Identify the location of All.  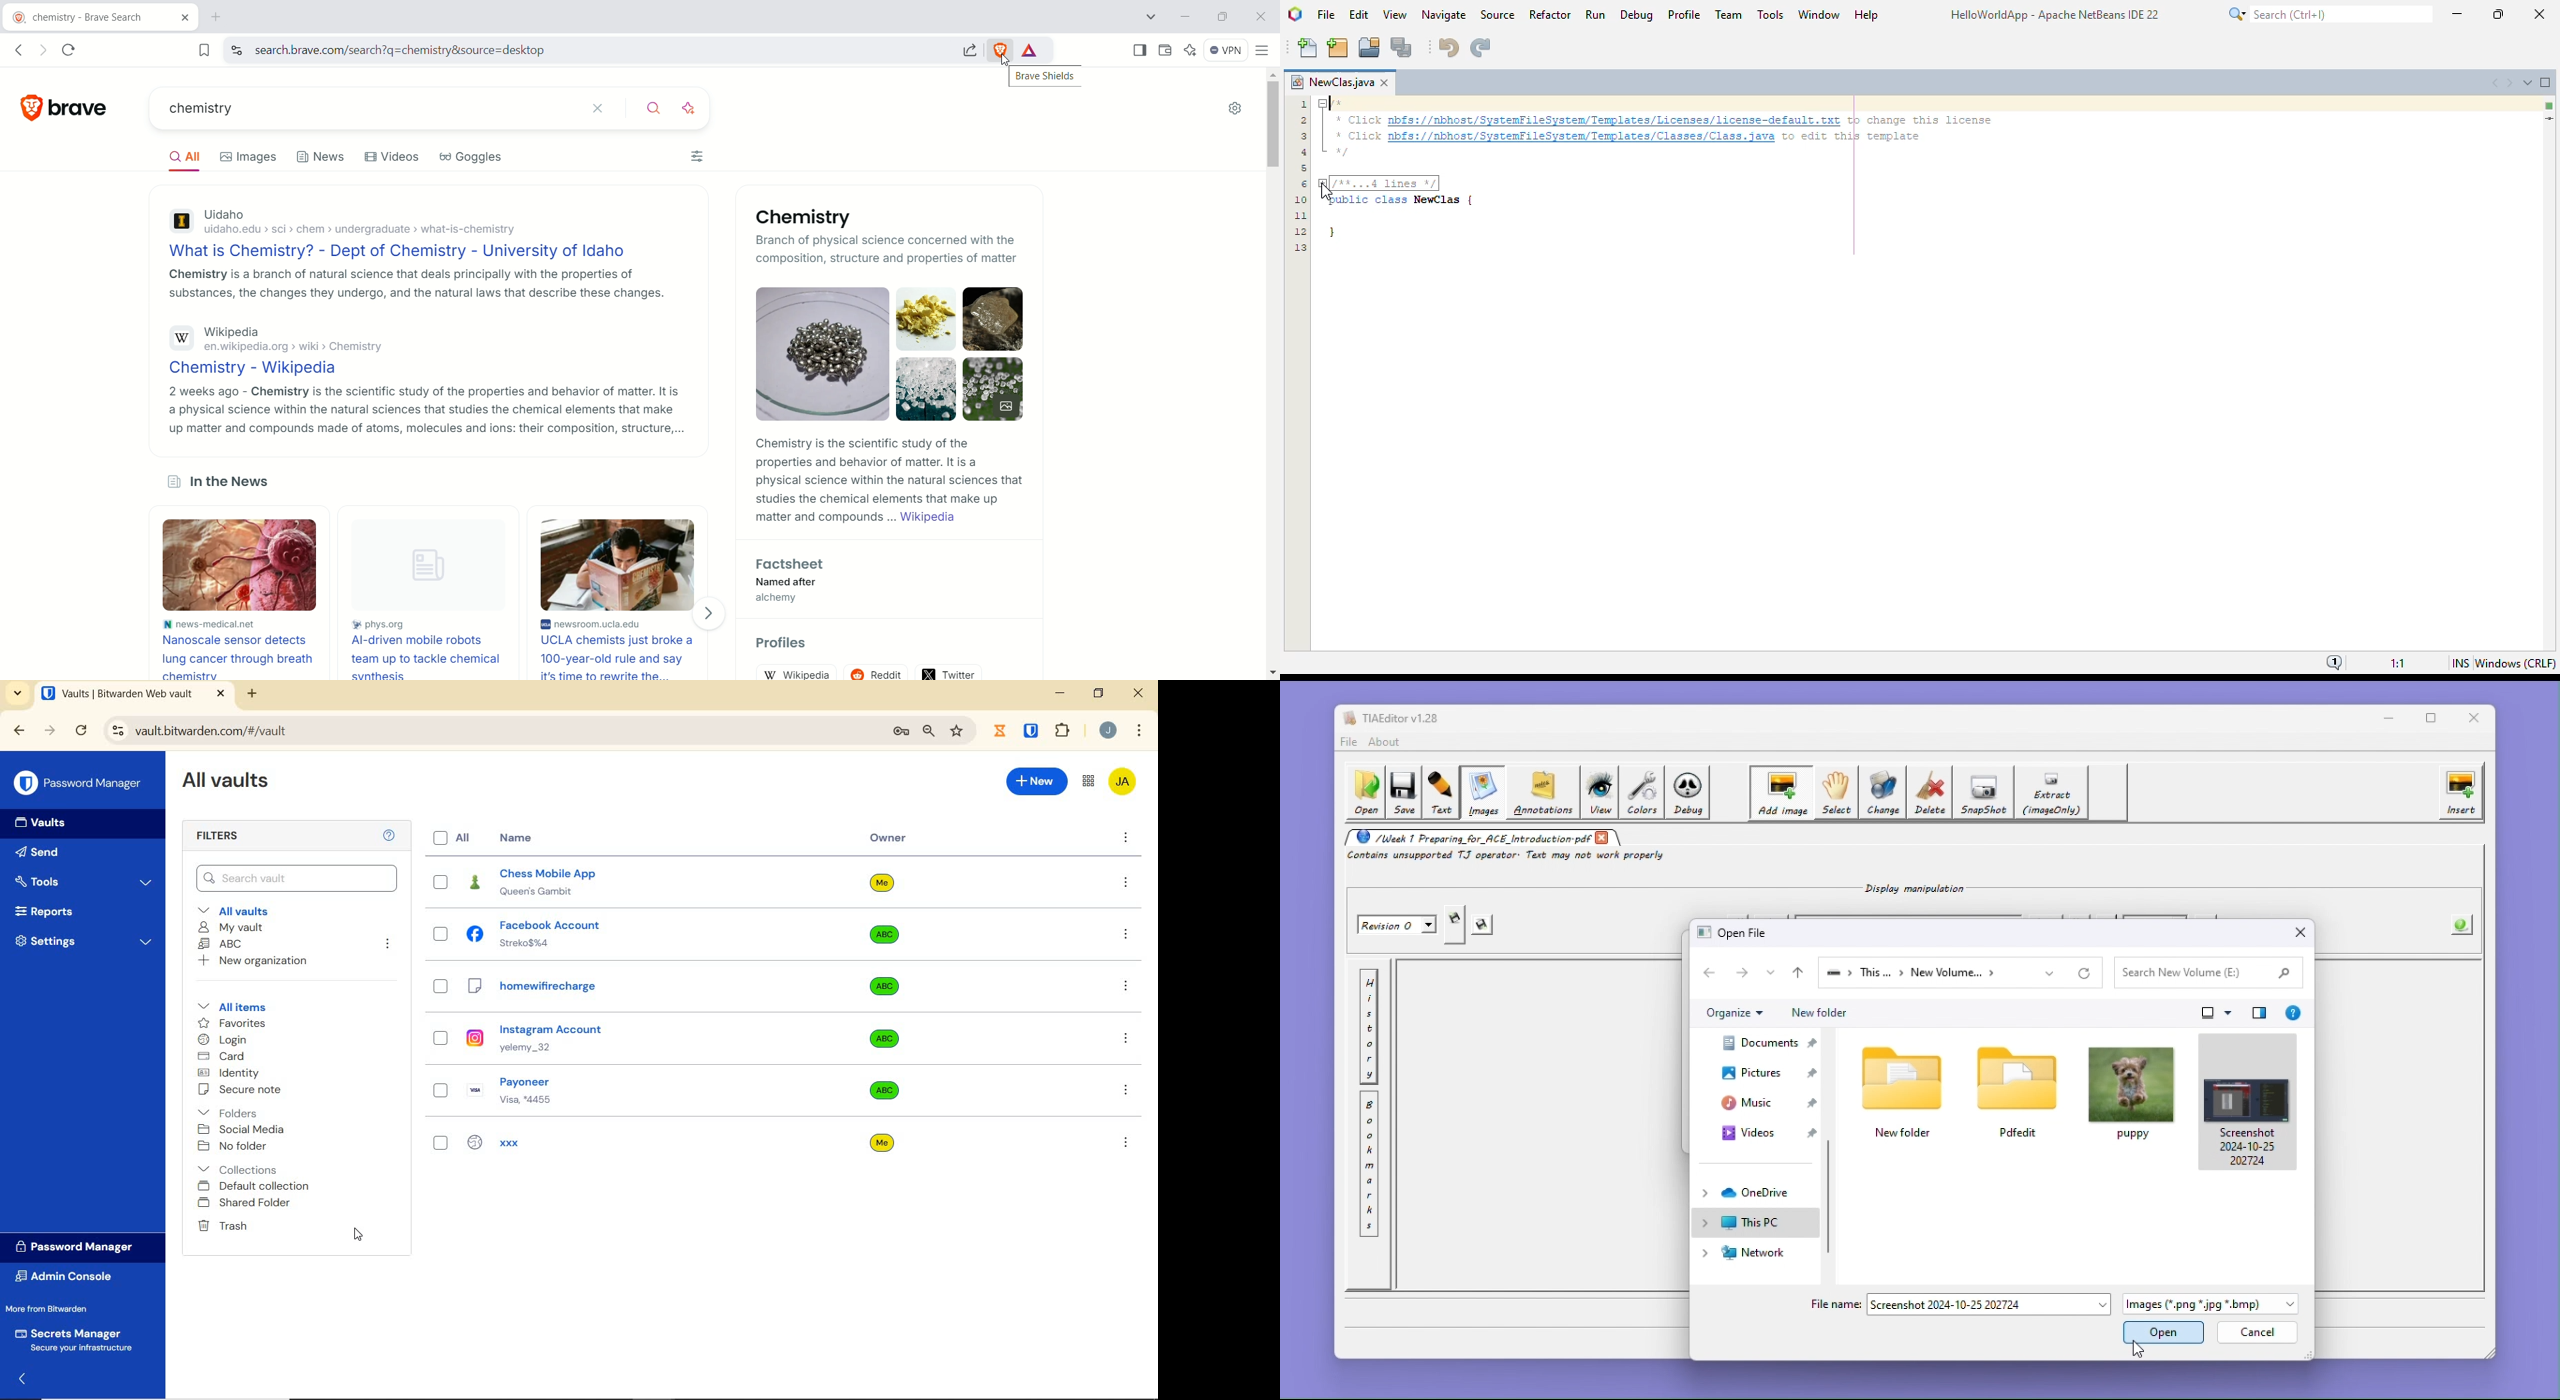
(455, 839).